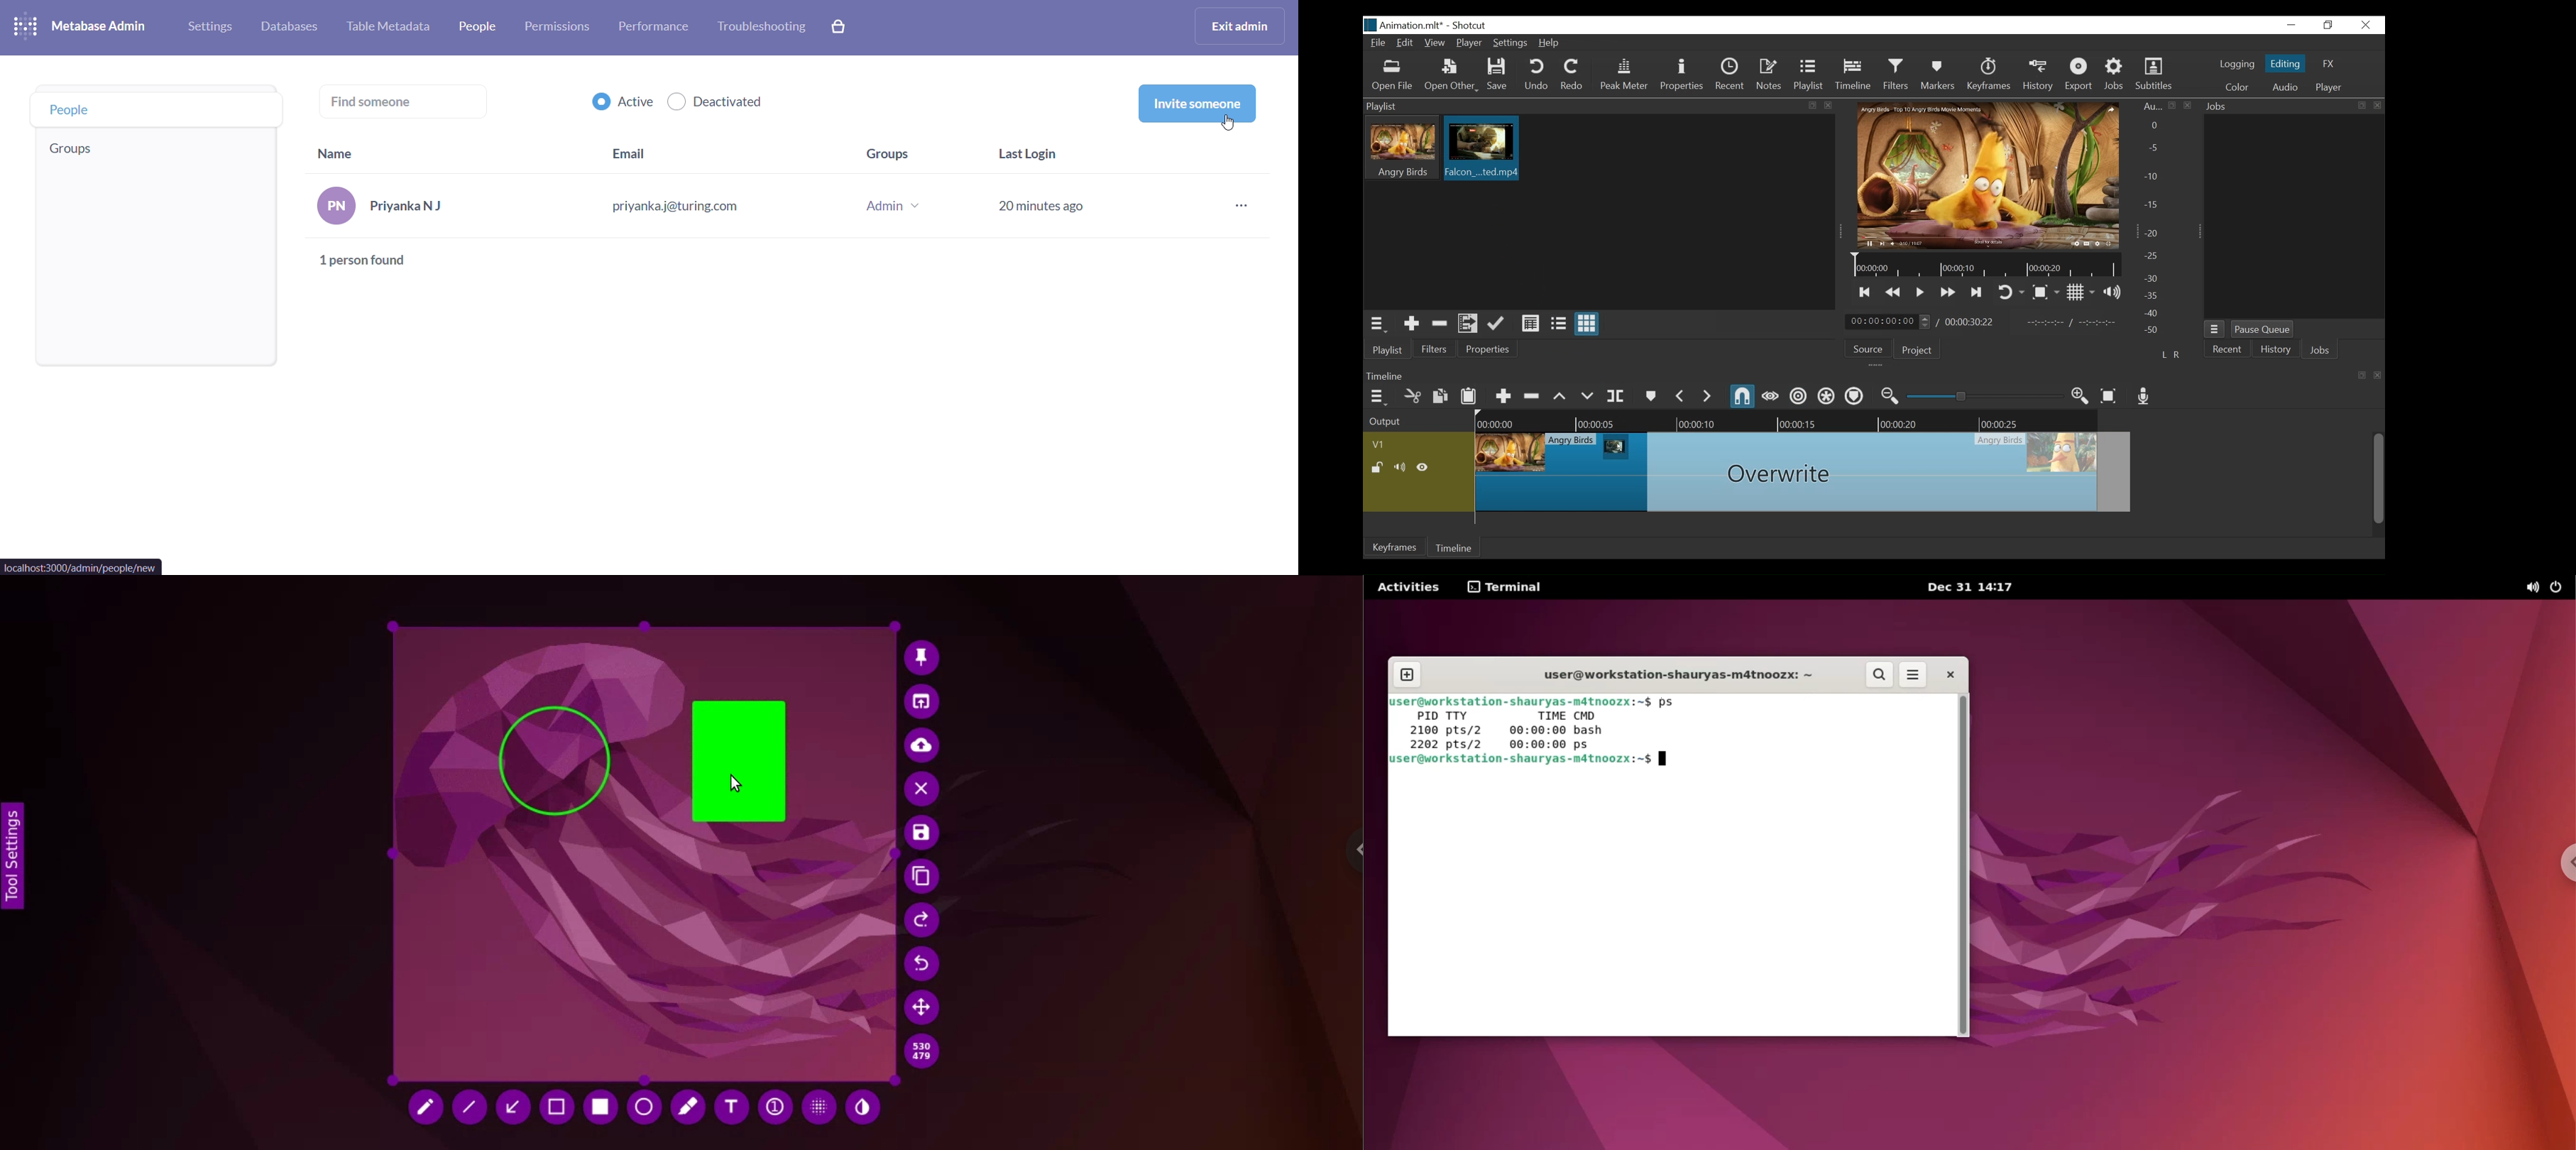  Describe the element at coordinates (645, 1105) in the screenshot. I see `circle` at that location.